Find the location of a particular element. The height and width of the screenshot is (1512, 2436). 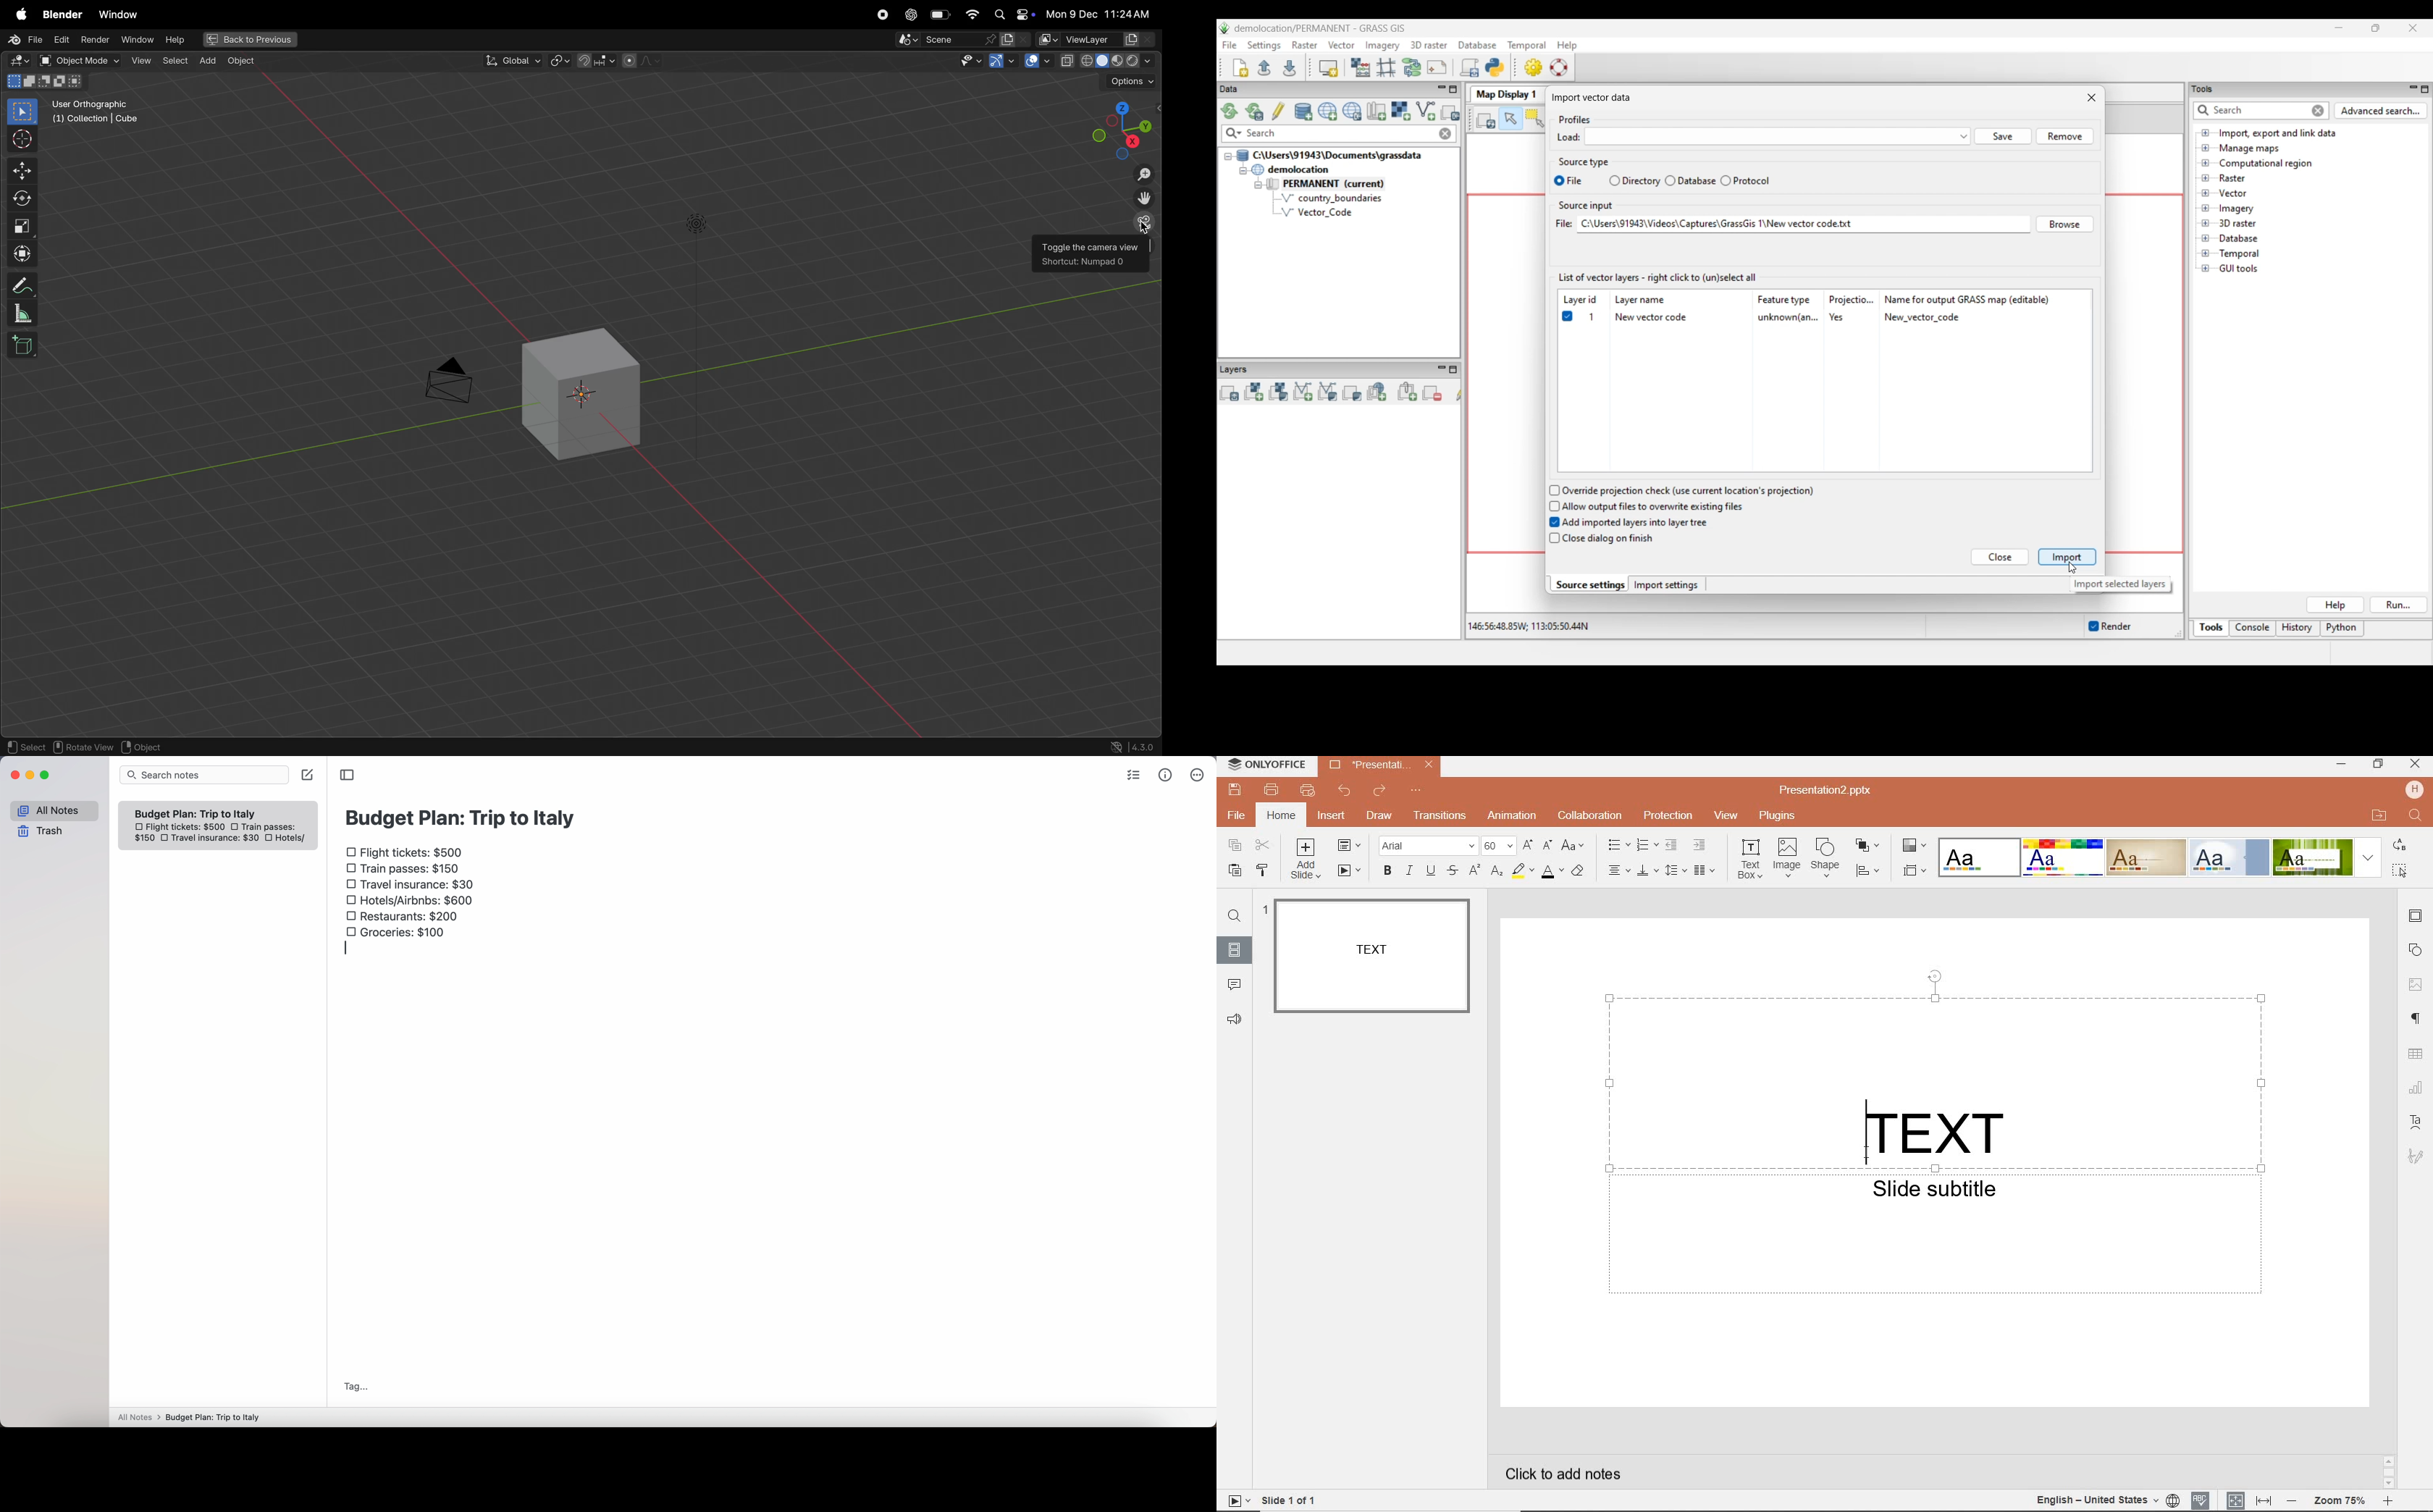

lights is located at coordinates (699, 225).